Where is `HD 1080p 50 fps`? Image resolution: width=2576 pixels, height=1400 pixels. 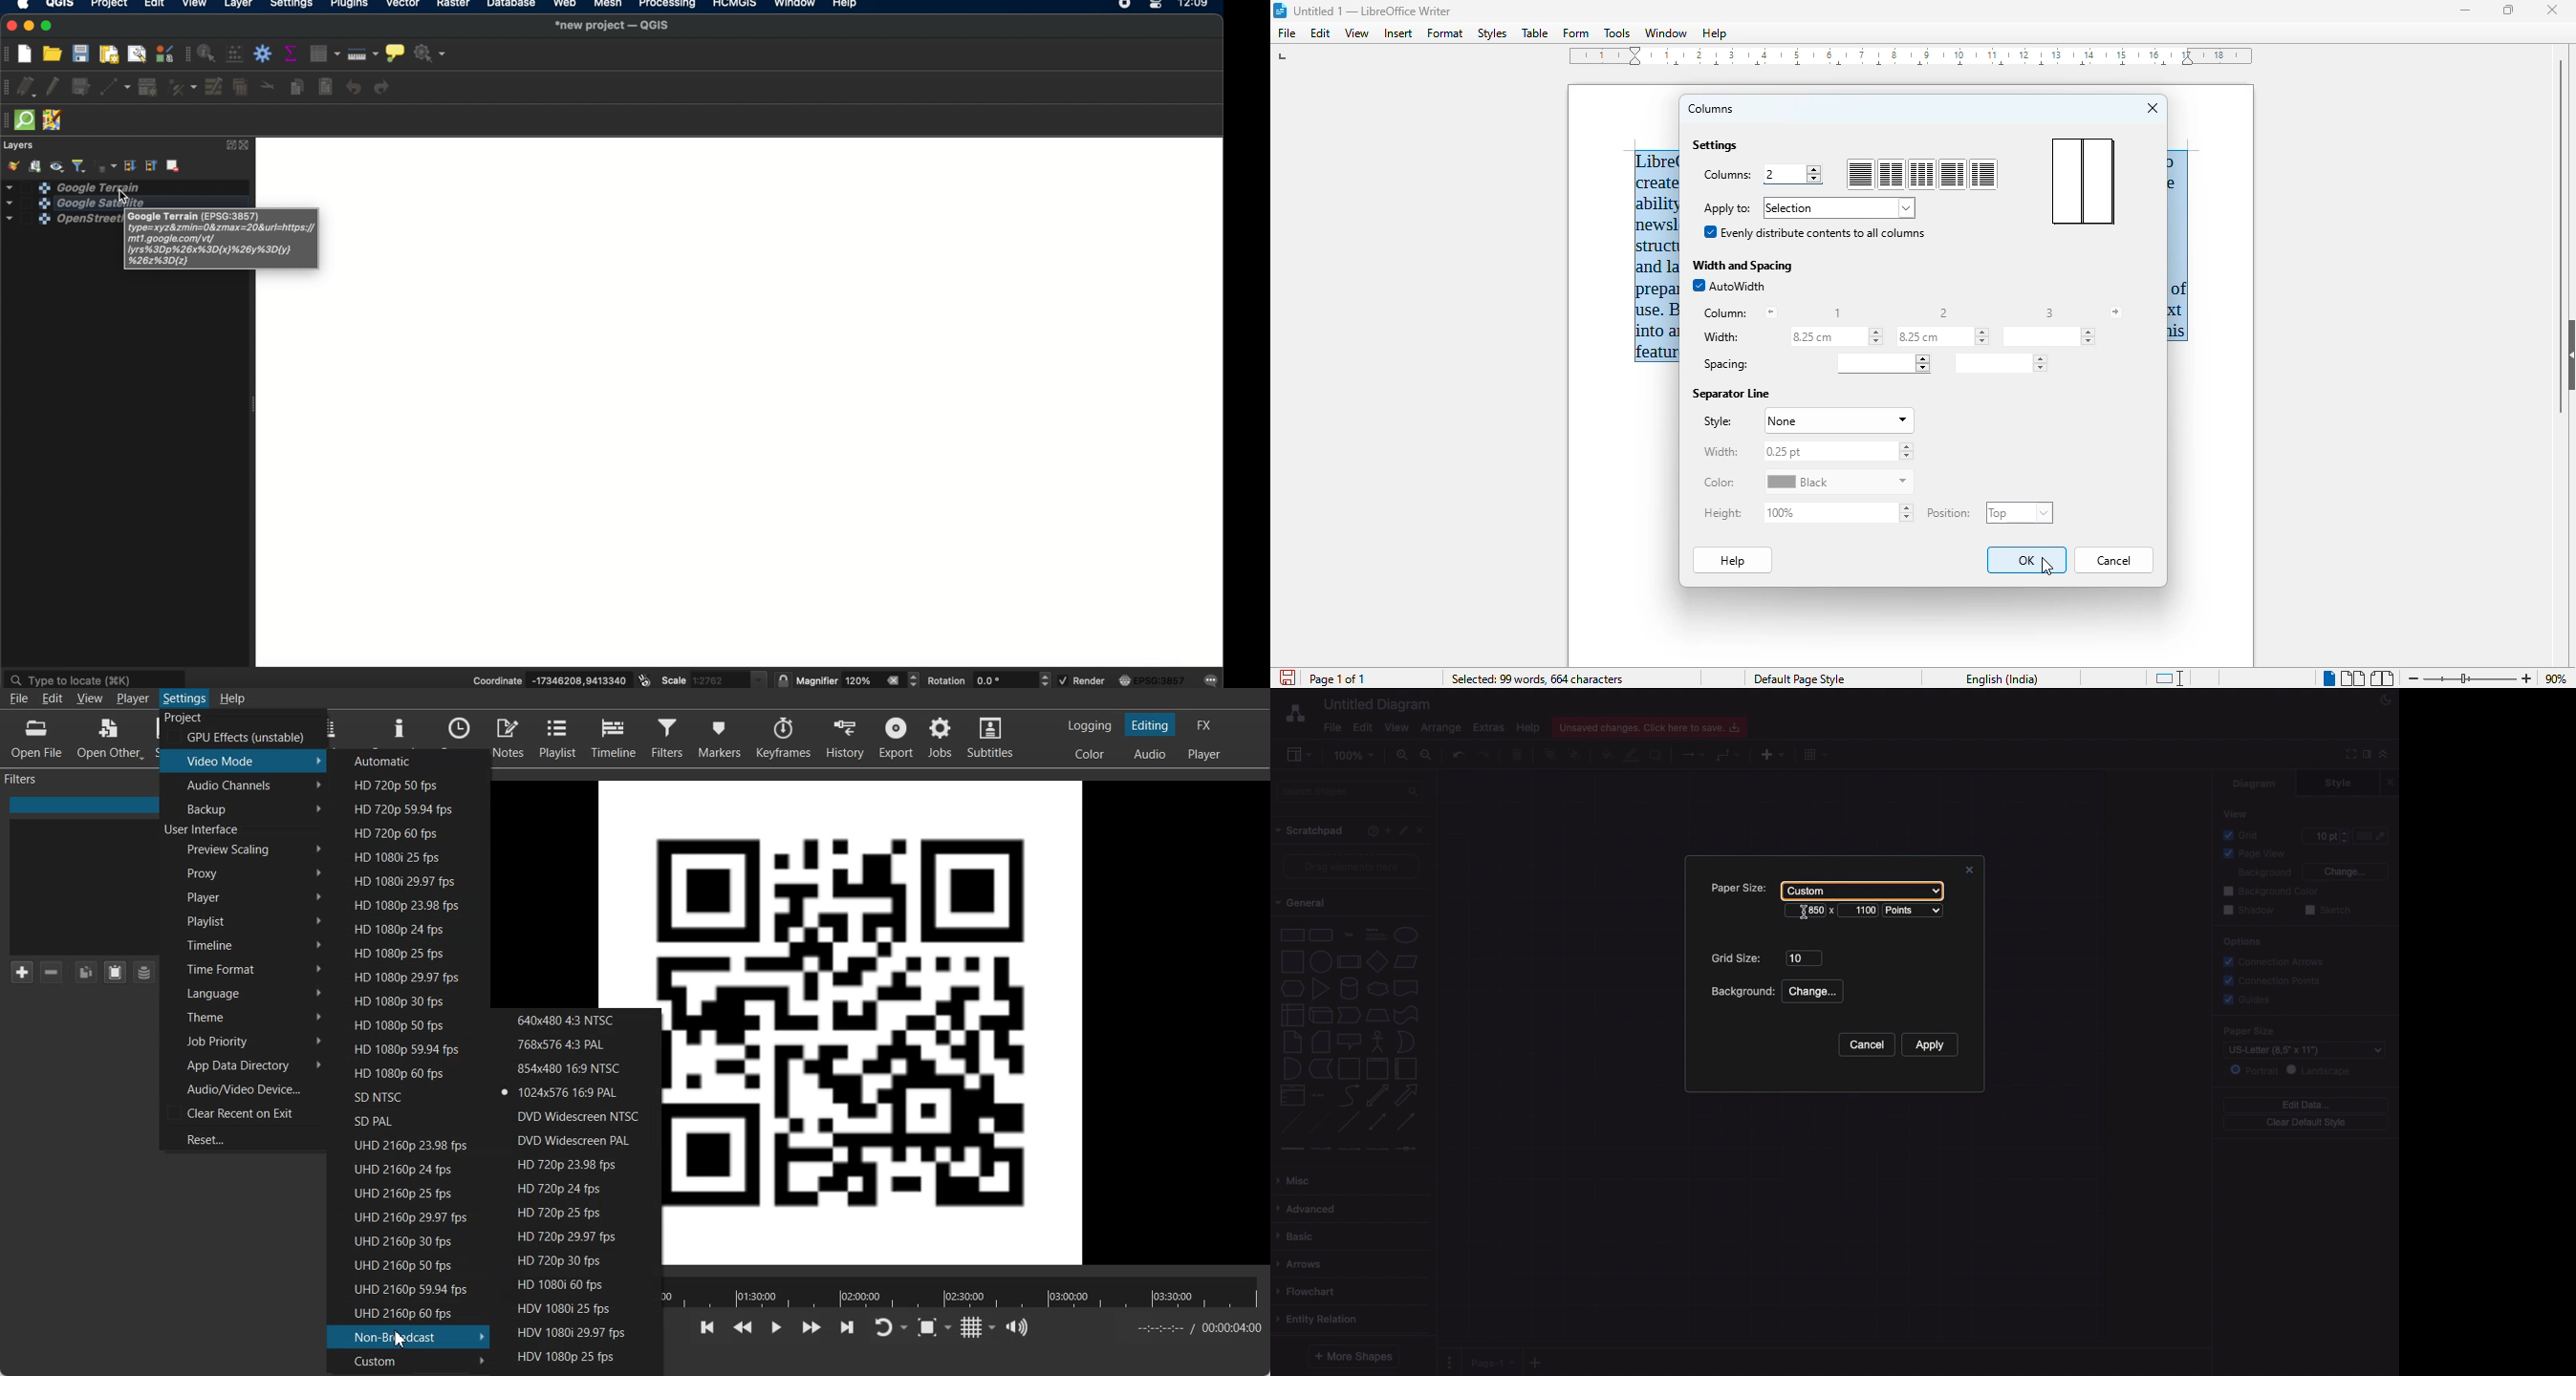 HD 1080p 50 fps is located at coordinates (404, 1024).